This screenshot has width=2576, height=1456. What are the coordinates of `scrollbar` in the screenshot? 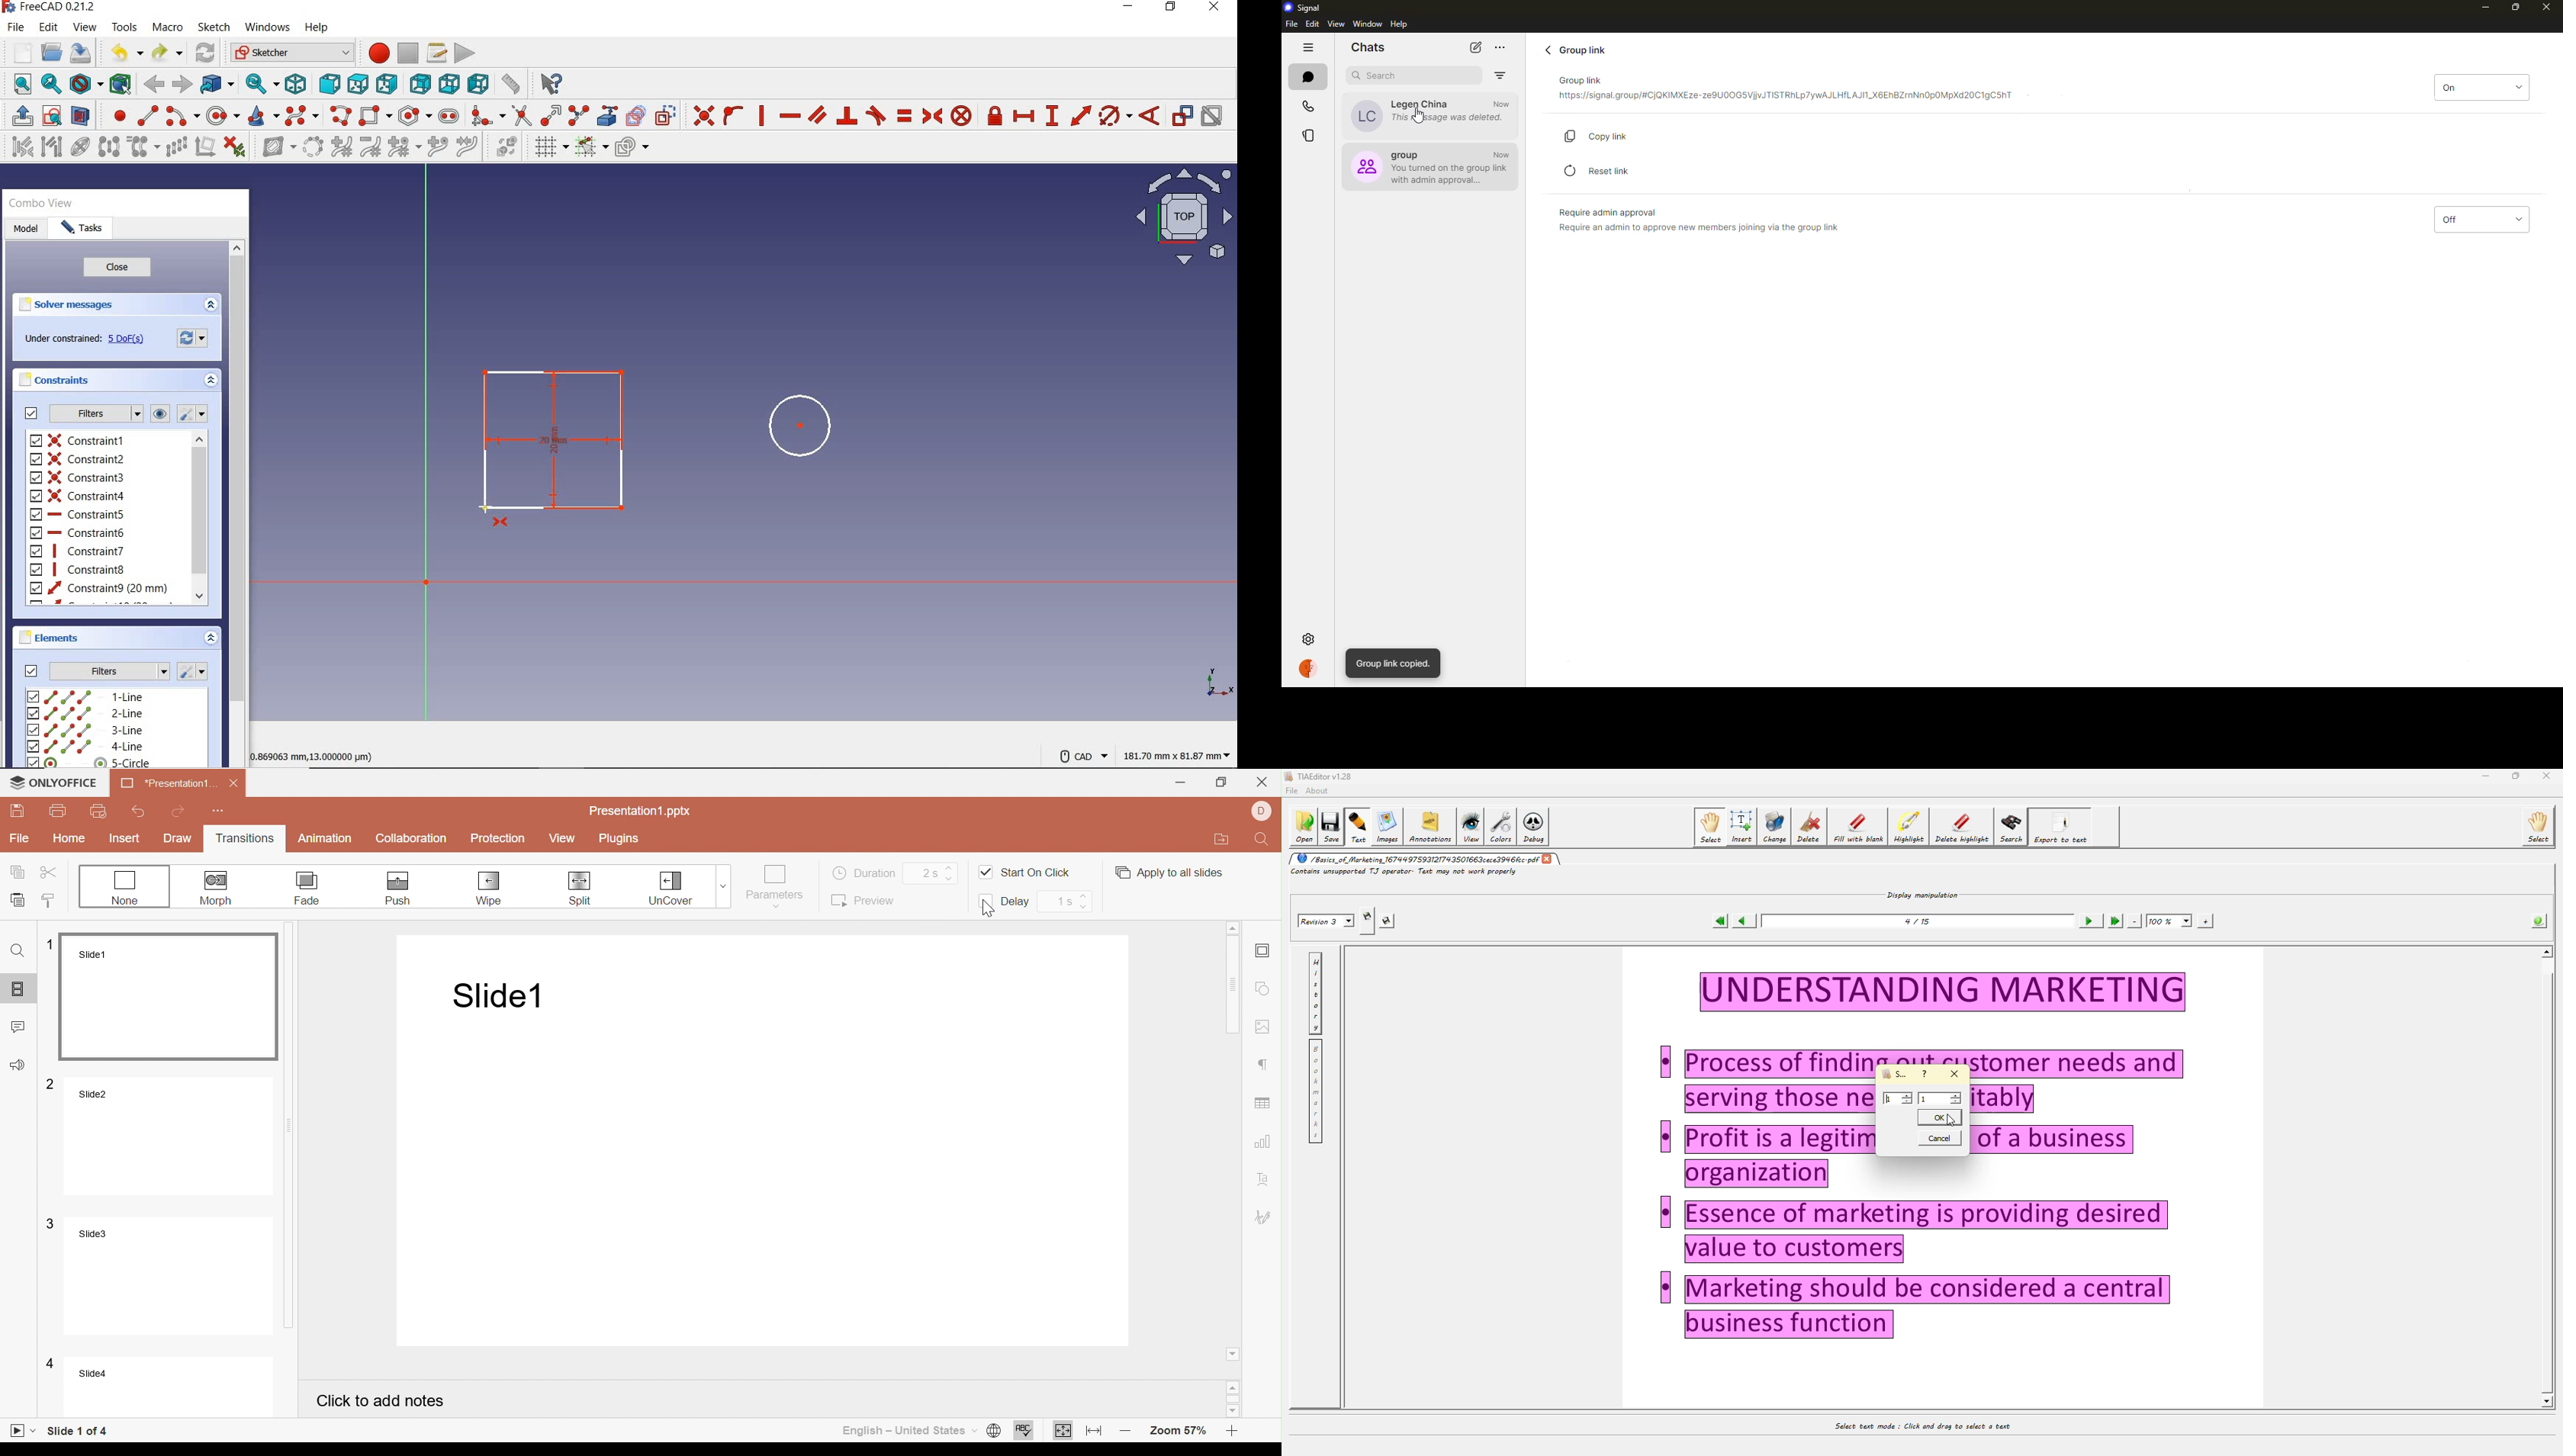 It's located at (201, 519).